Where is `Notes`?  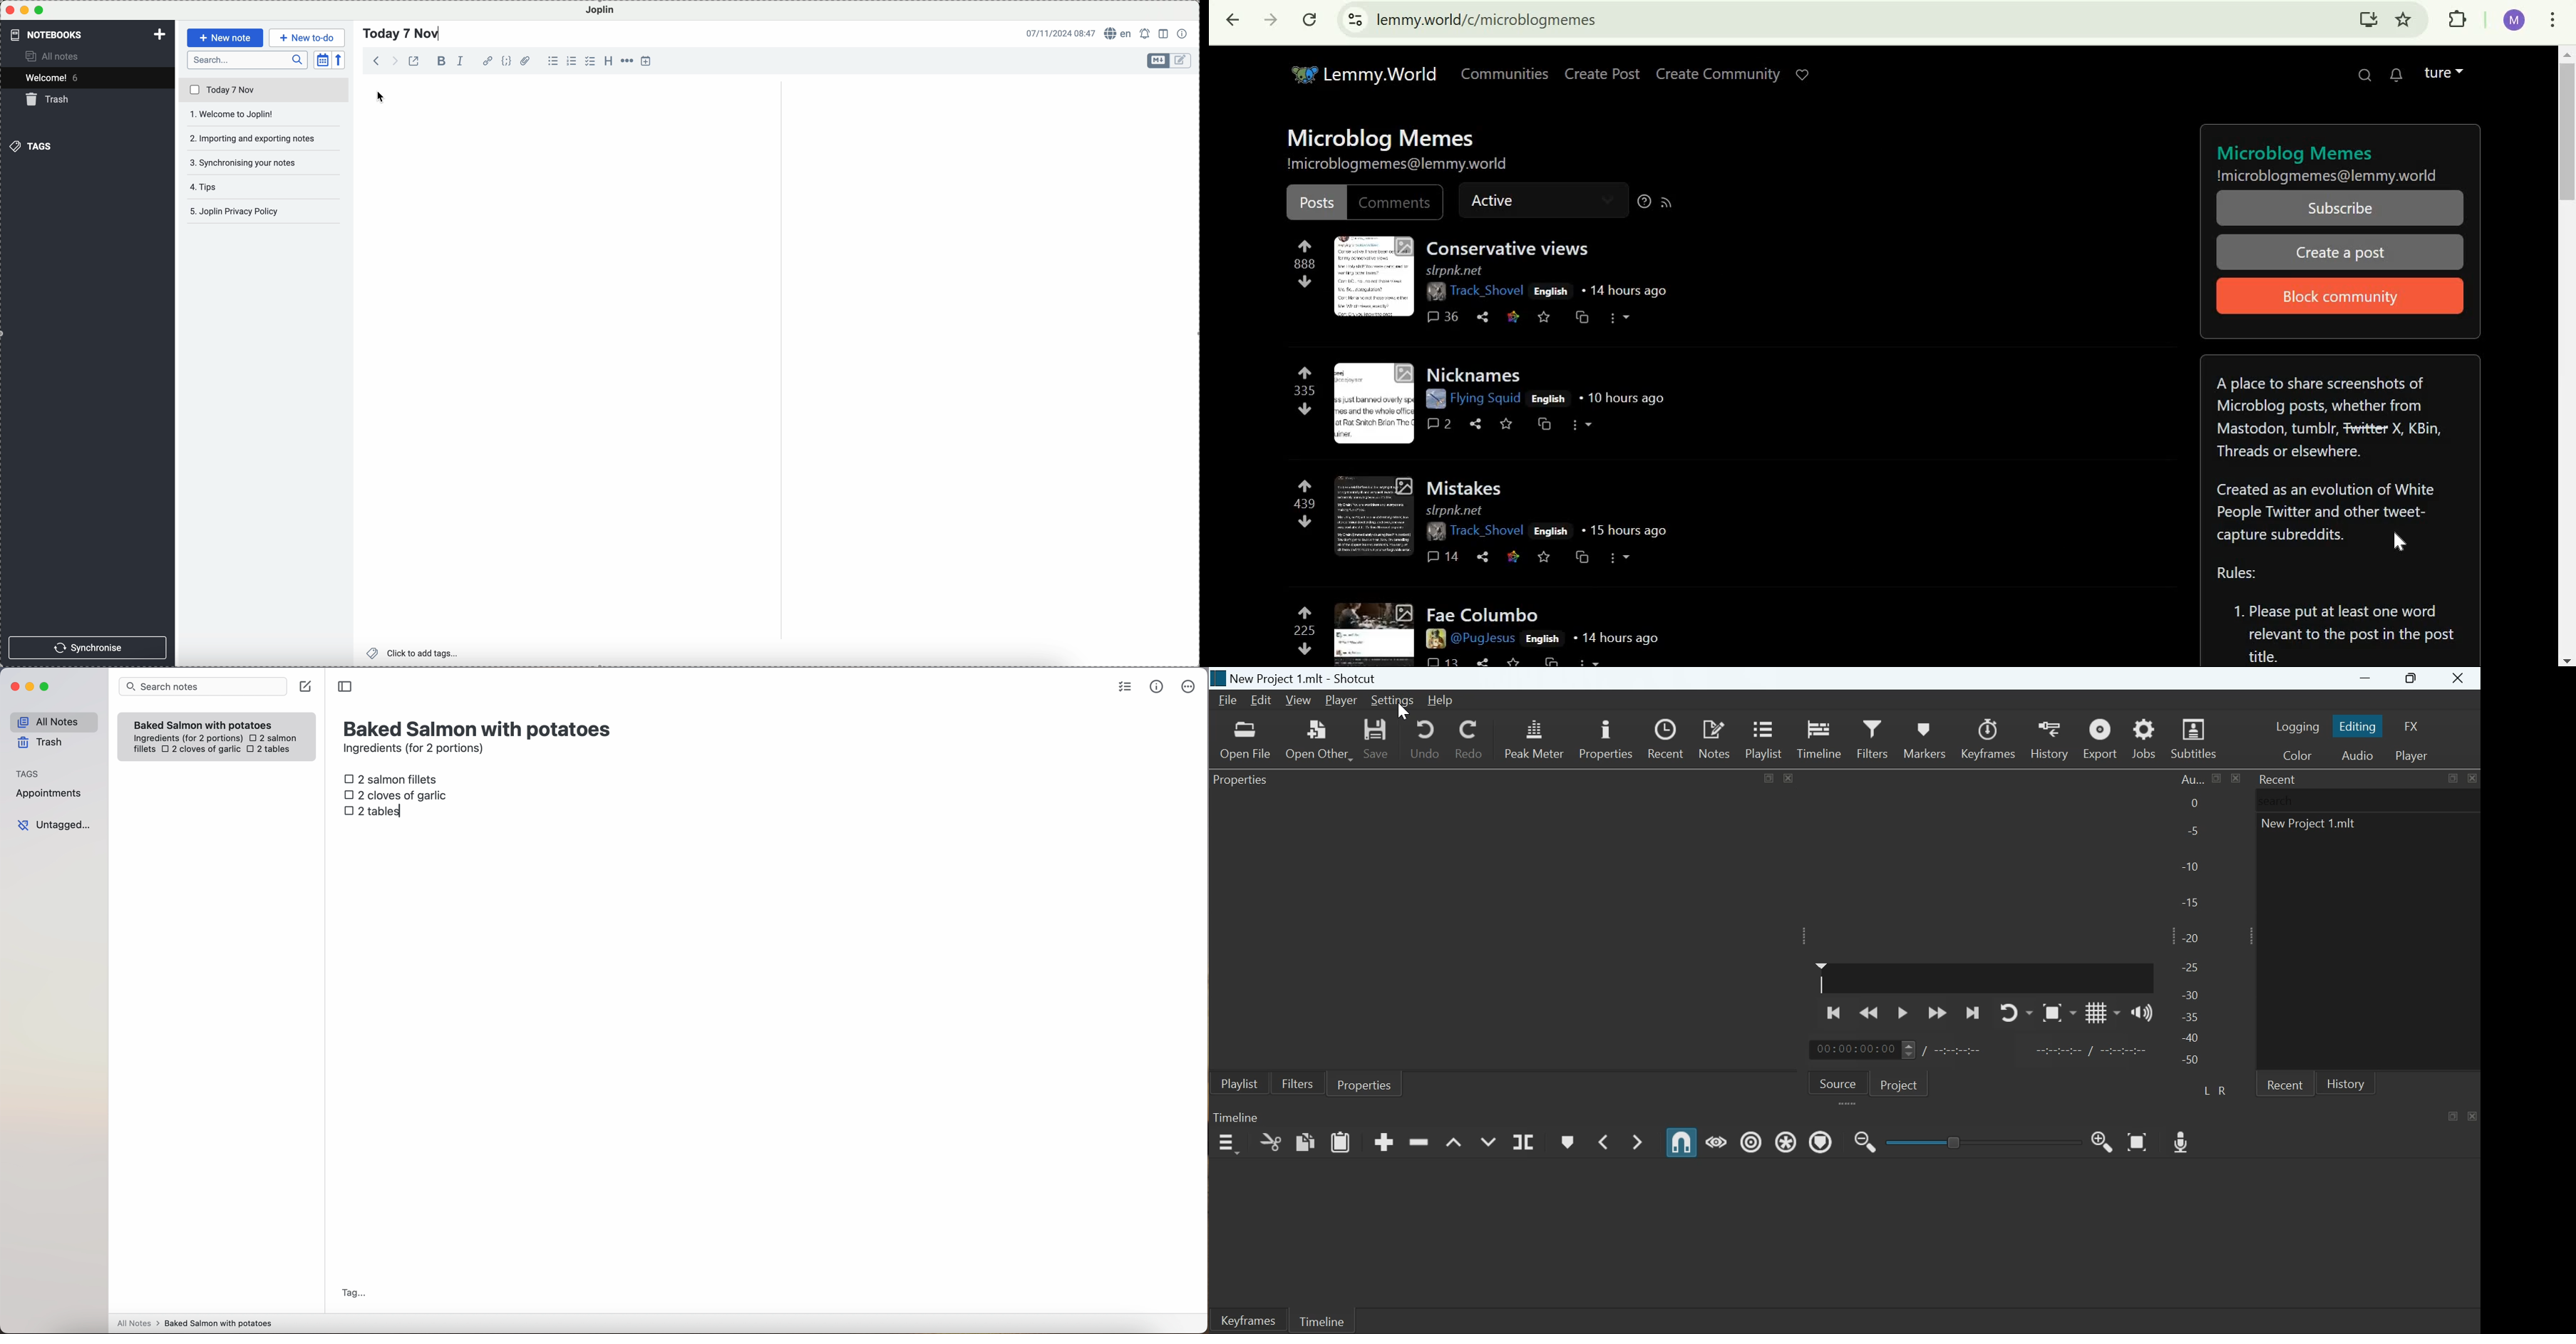
Notes is located at coordinates (1716, 738).